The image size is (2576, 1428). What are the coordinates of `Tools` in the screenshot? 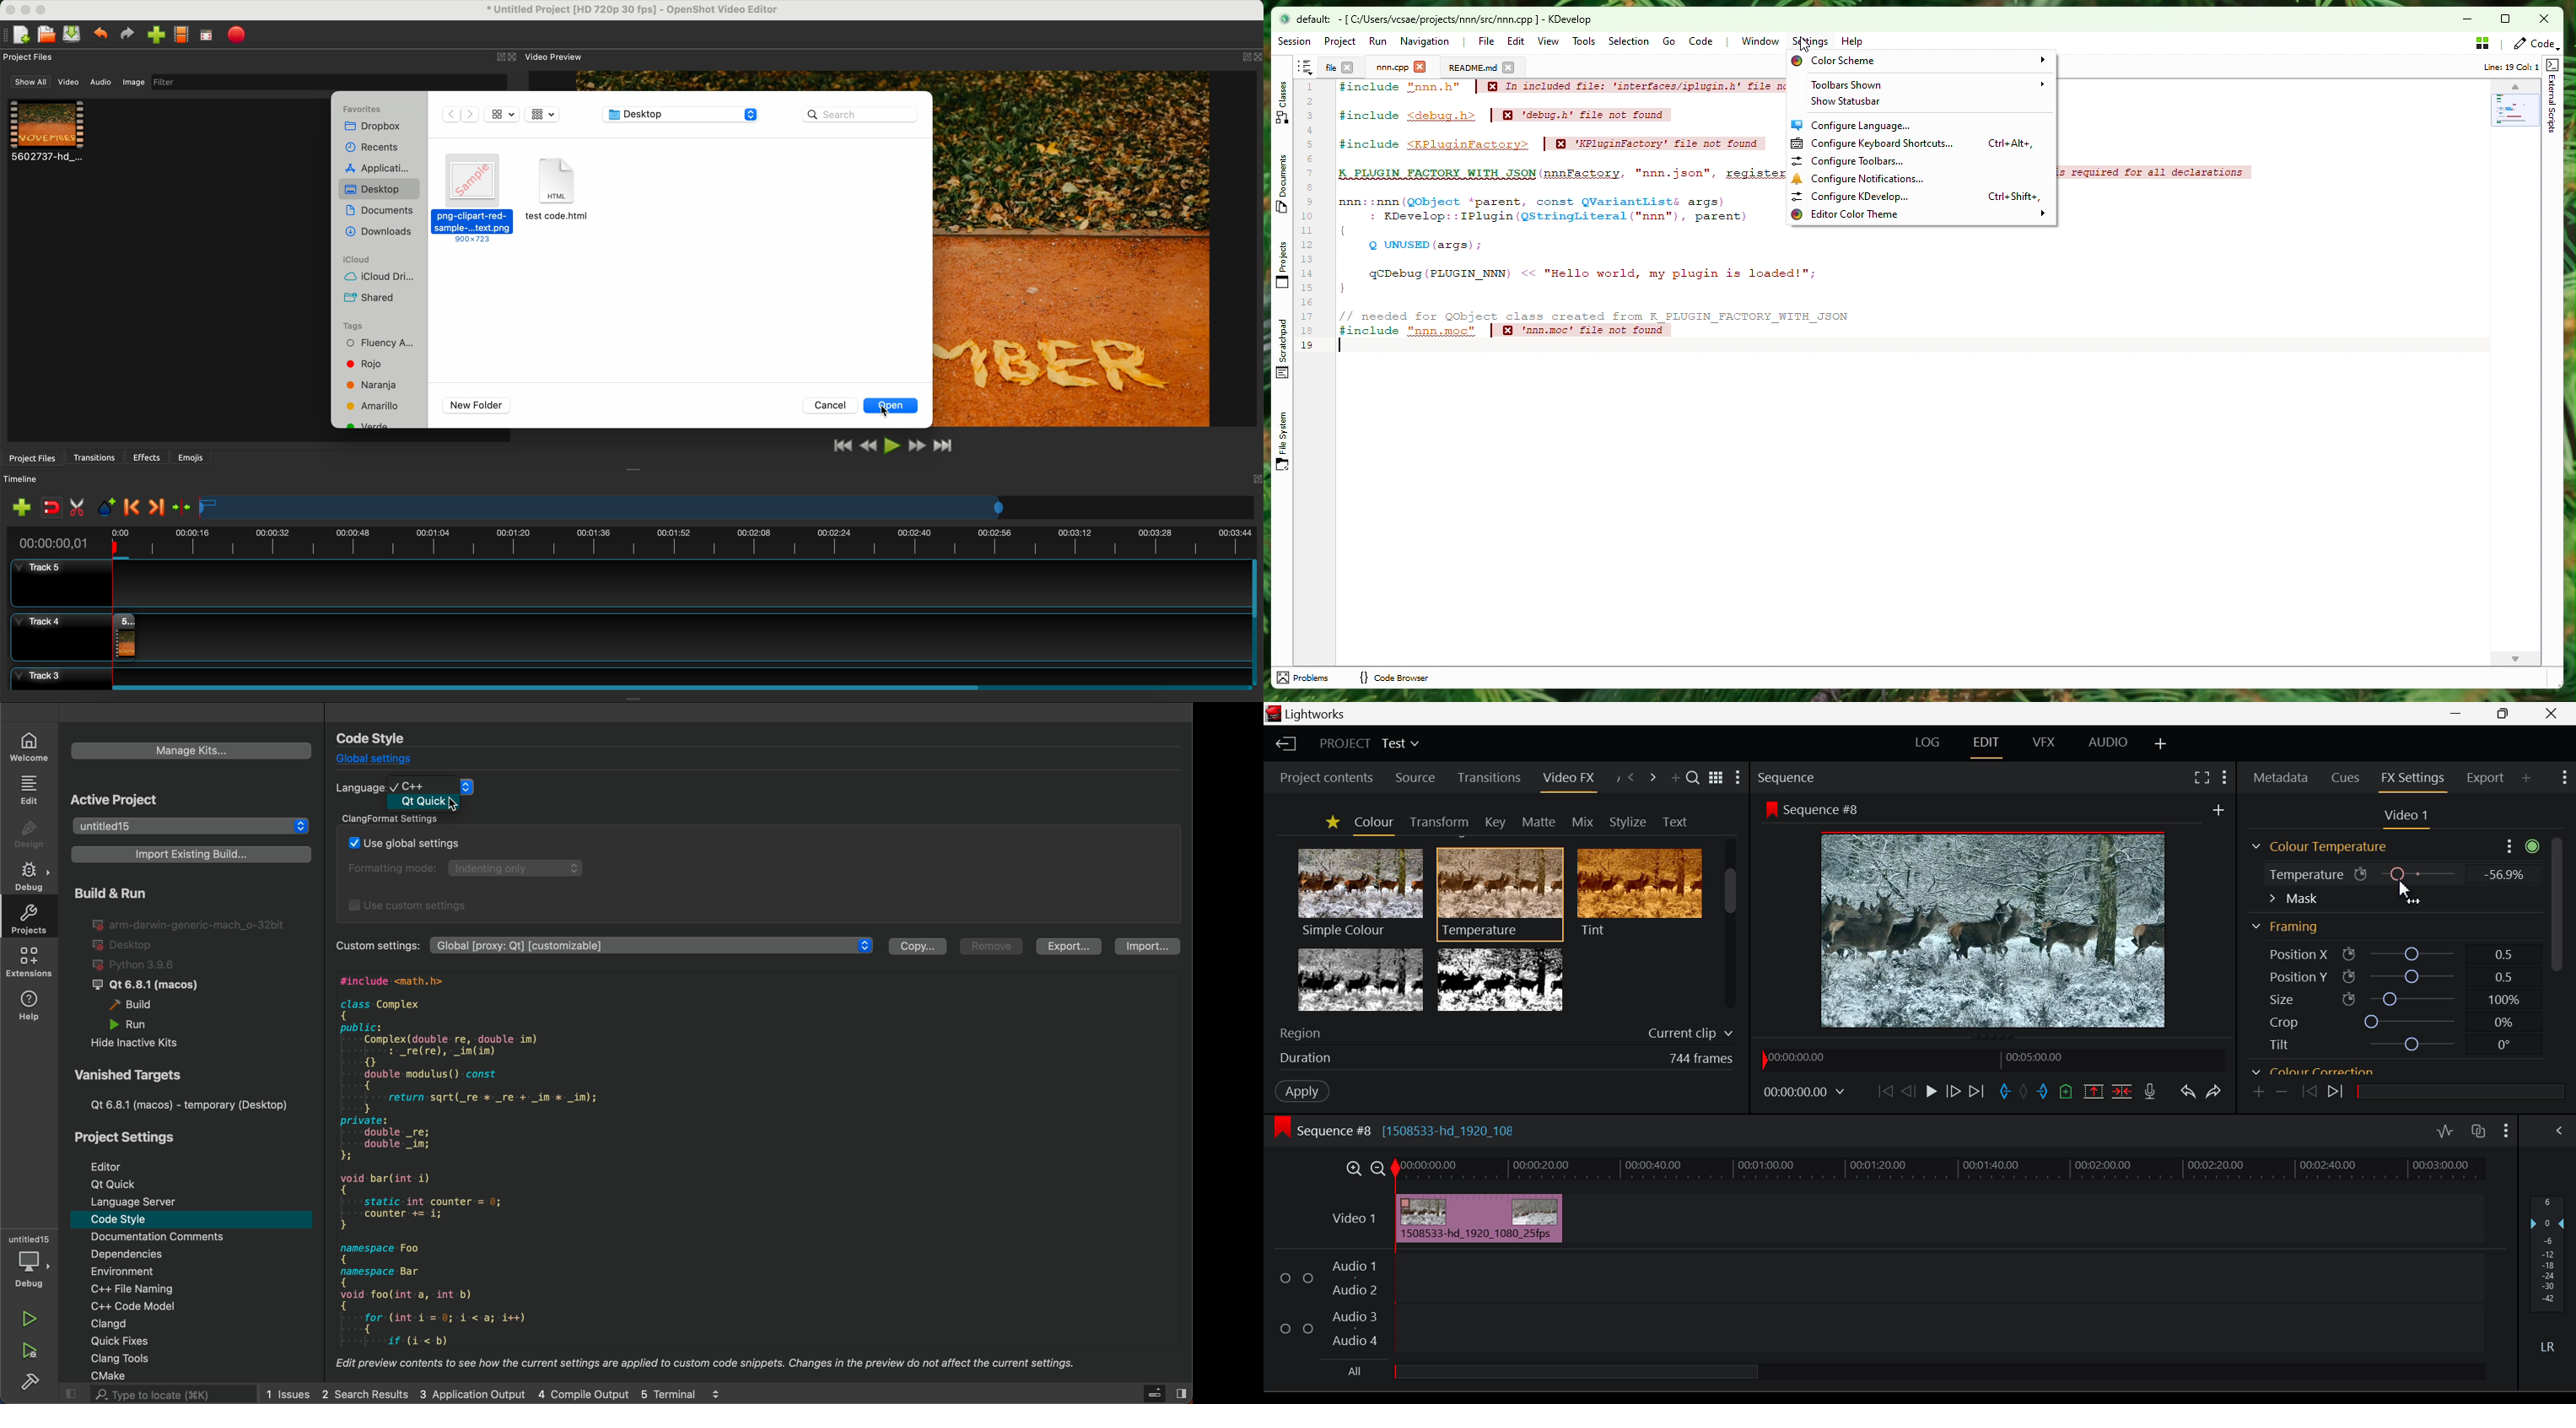 It's located at (1583, 41).